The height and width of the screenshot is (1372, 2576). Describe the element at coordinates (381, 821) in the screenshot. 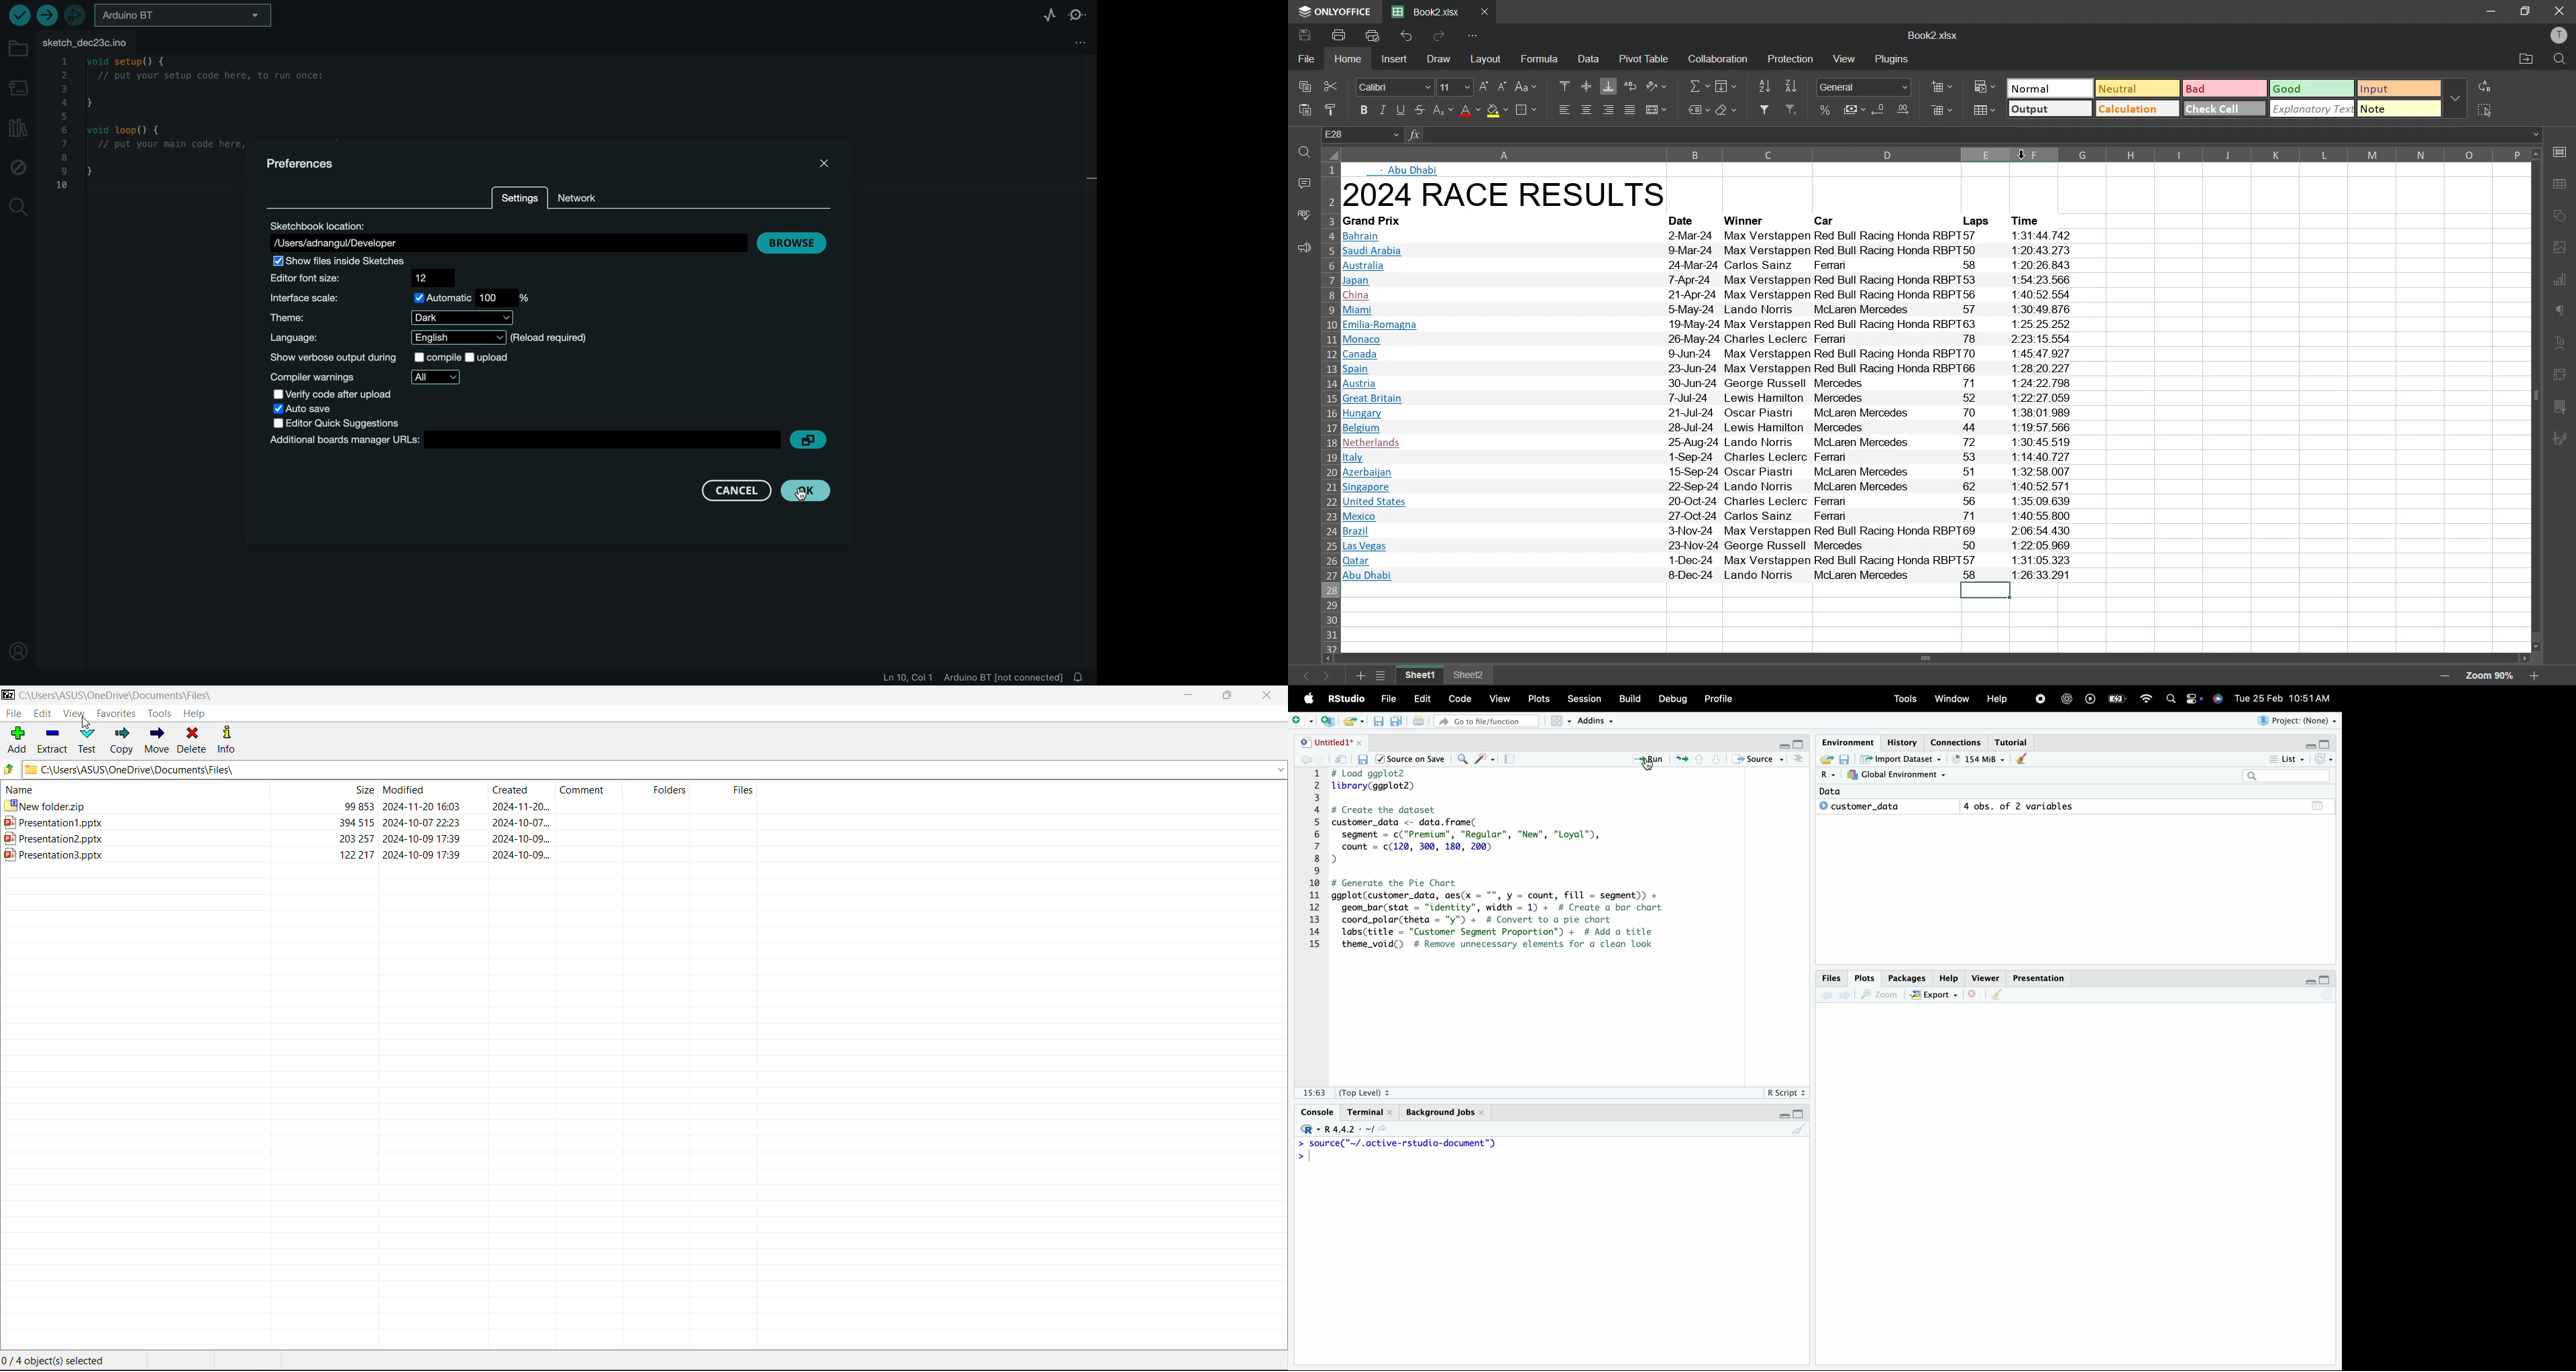

I see `ppt 1` at that location.